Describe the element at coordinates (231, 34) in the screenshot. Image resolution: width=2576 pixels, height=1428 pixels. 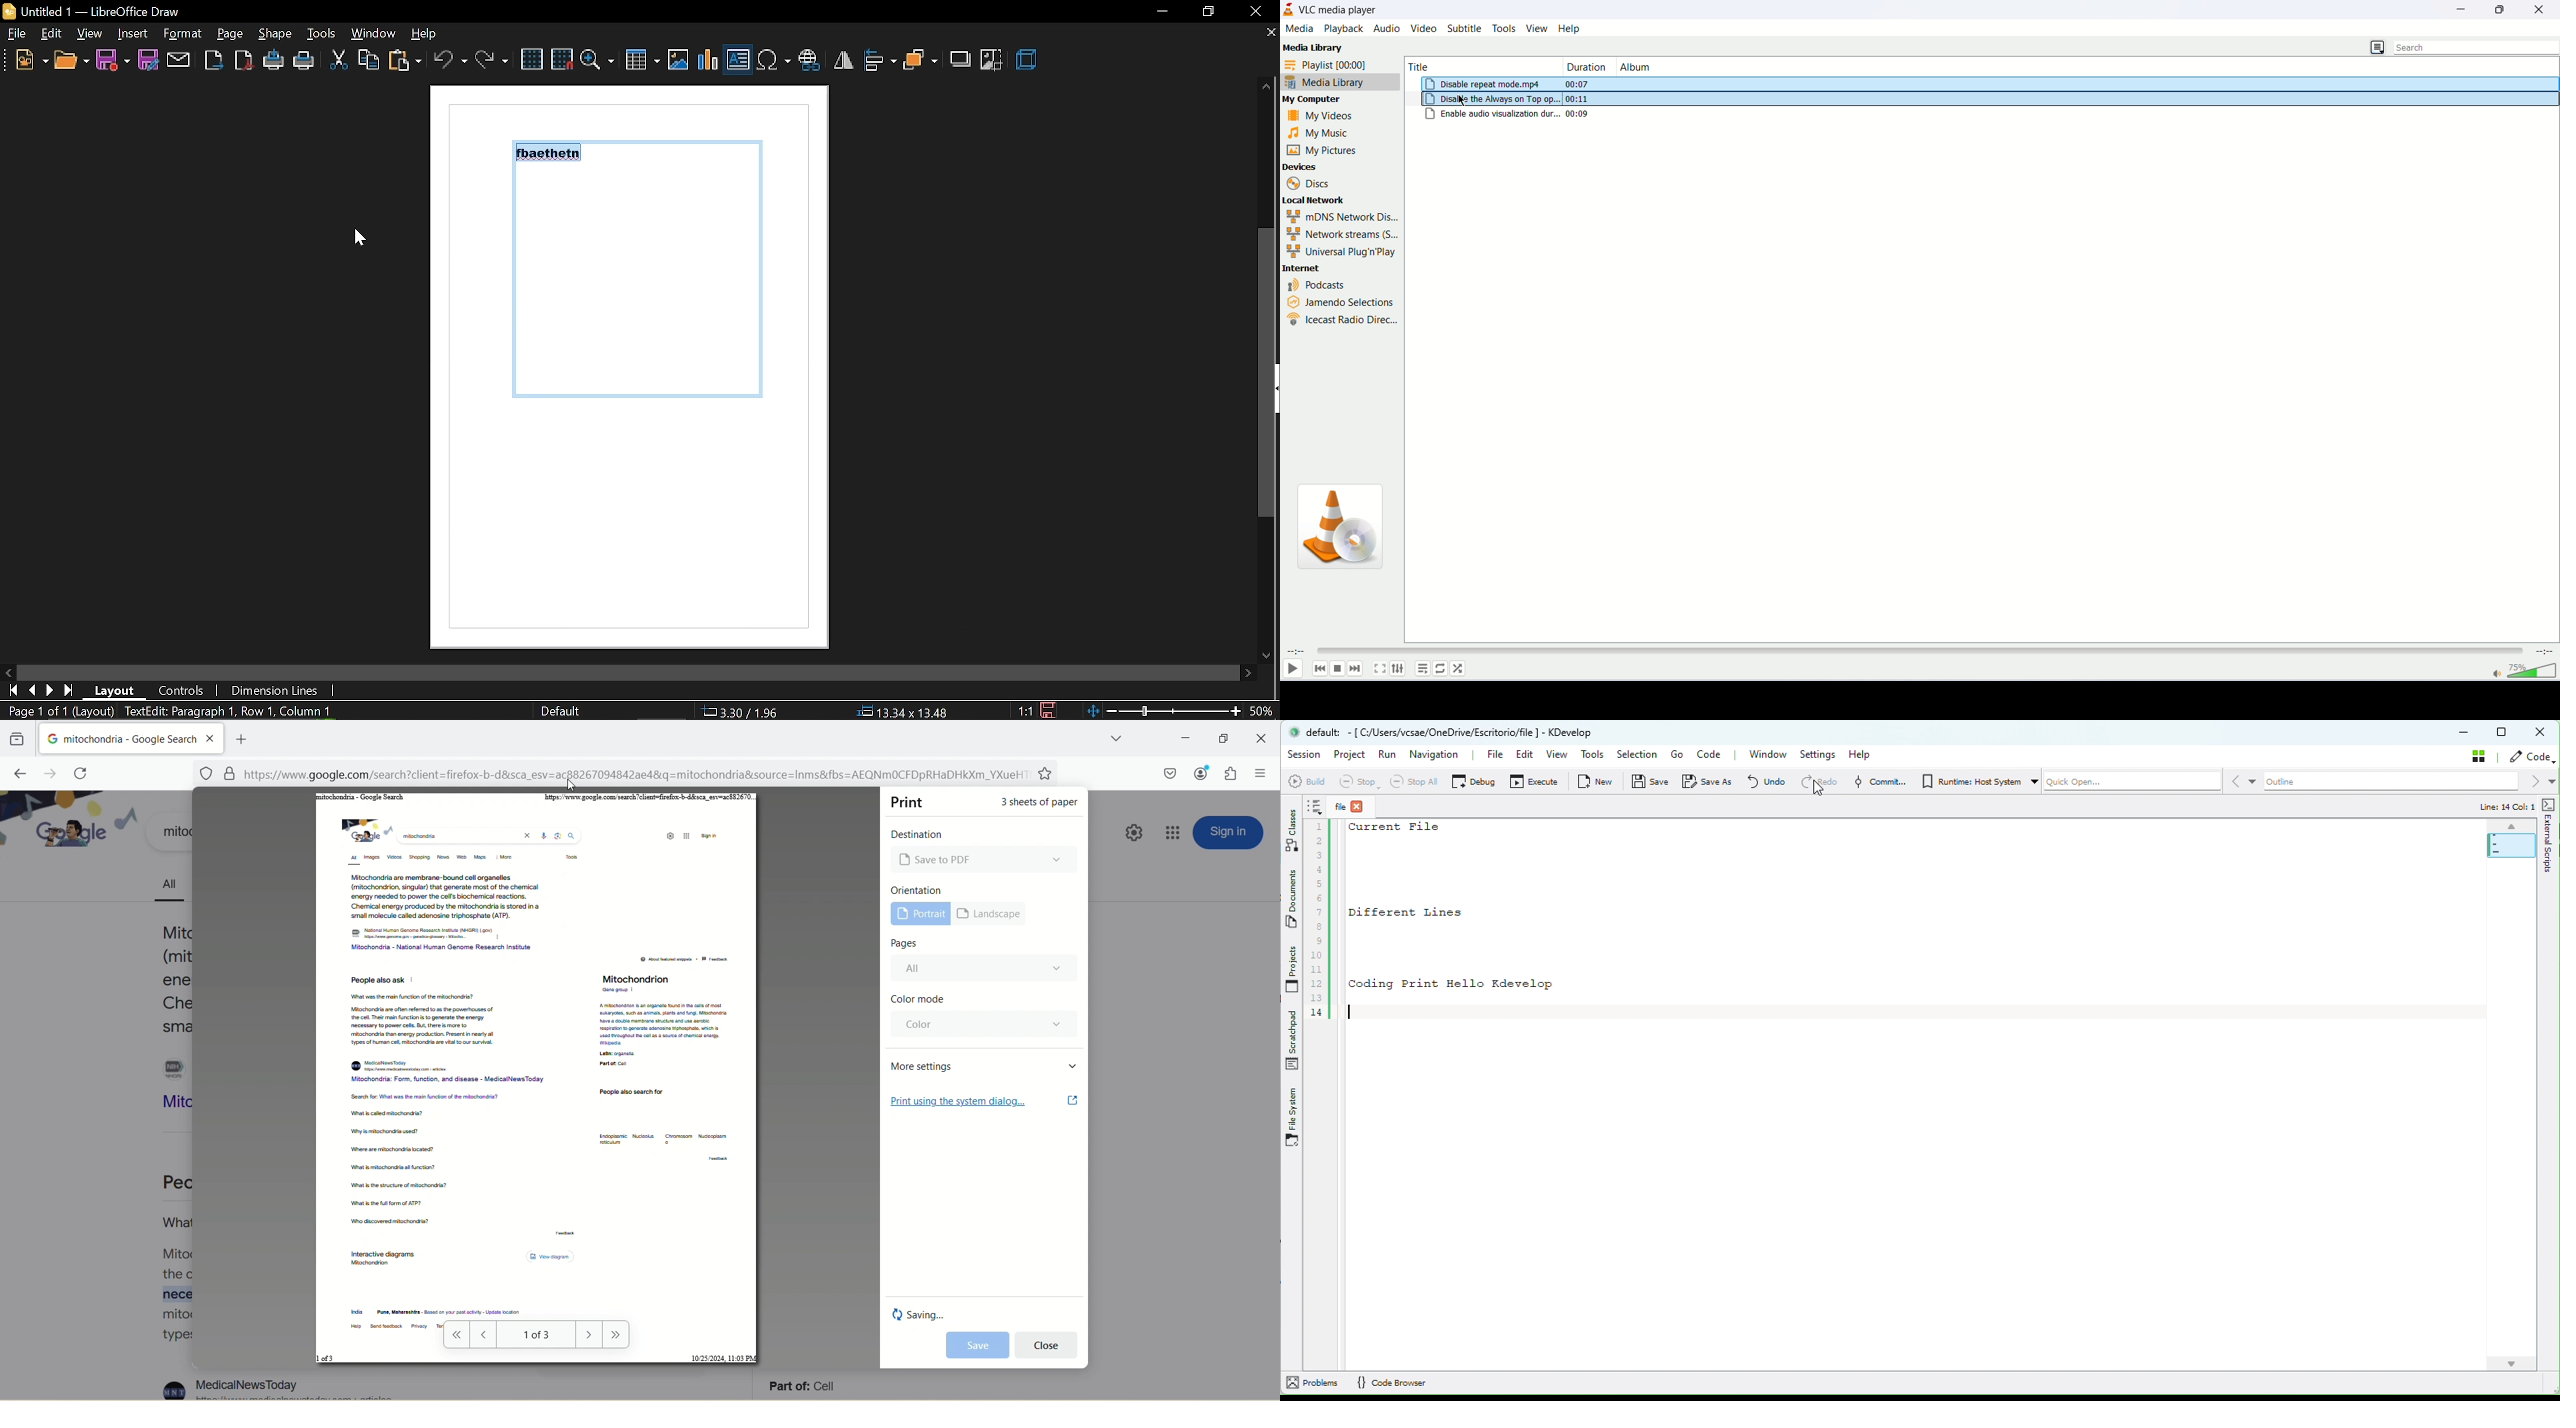
I see `format` at that location.